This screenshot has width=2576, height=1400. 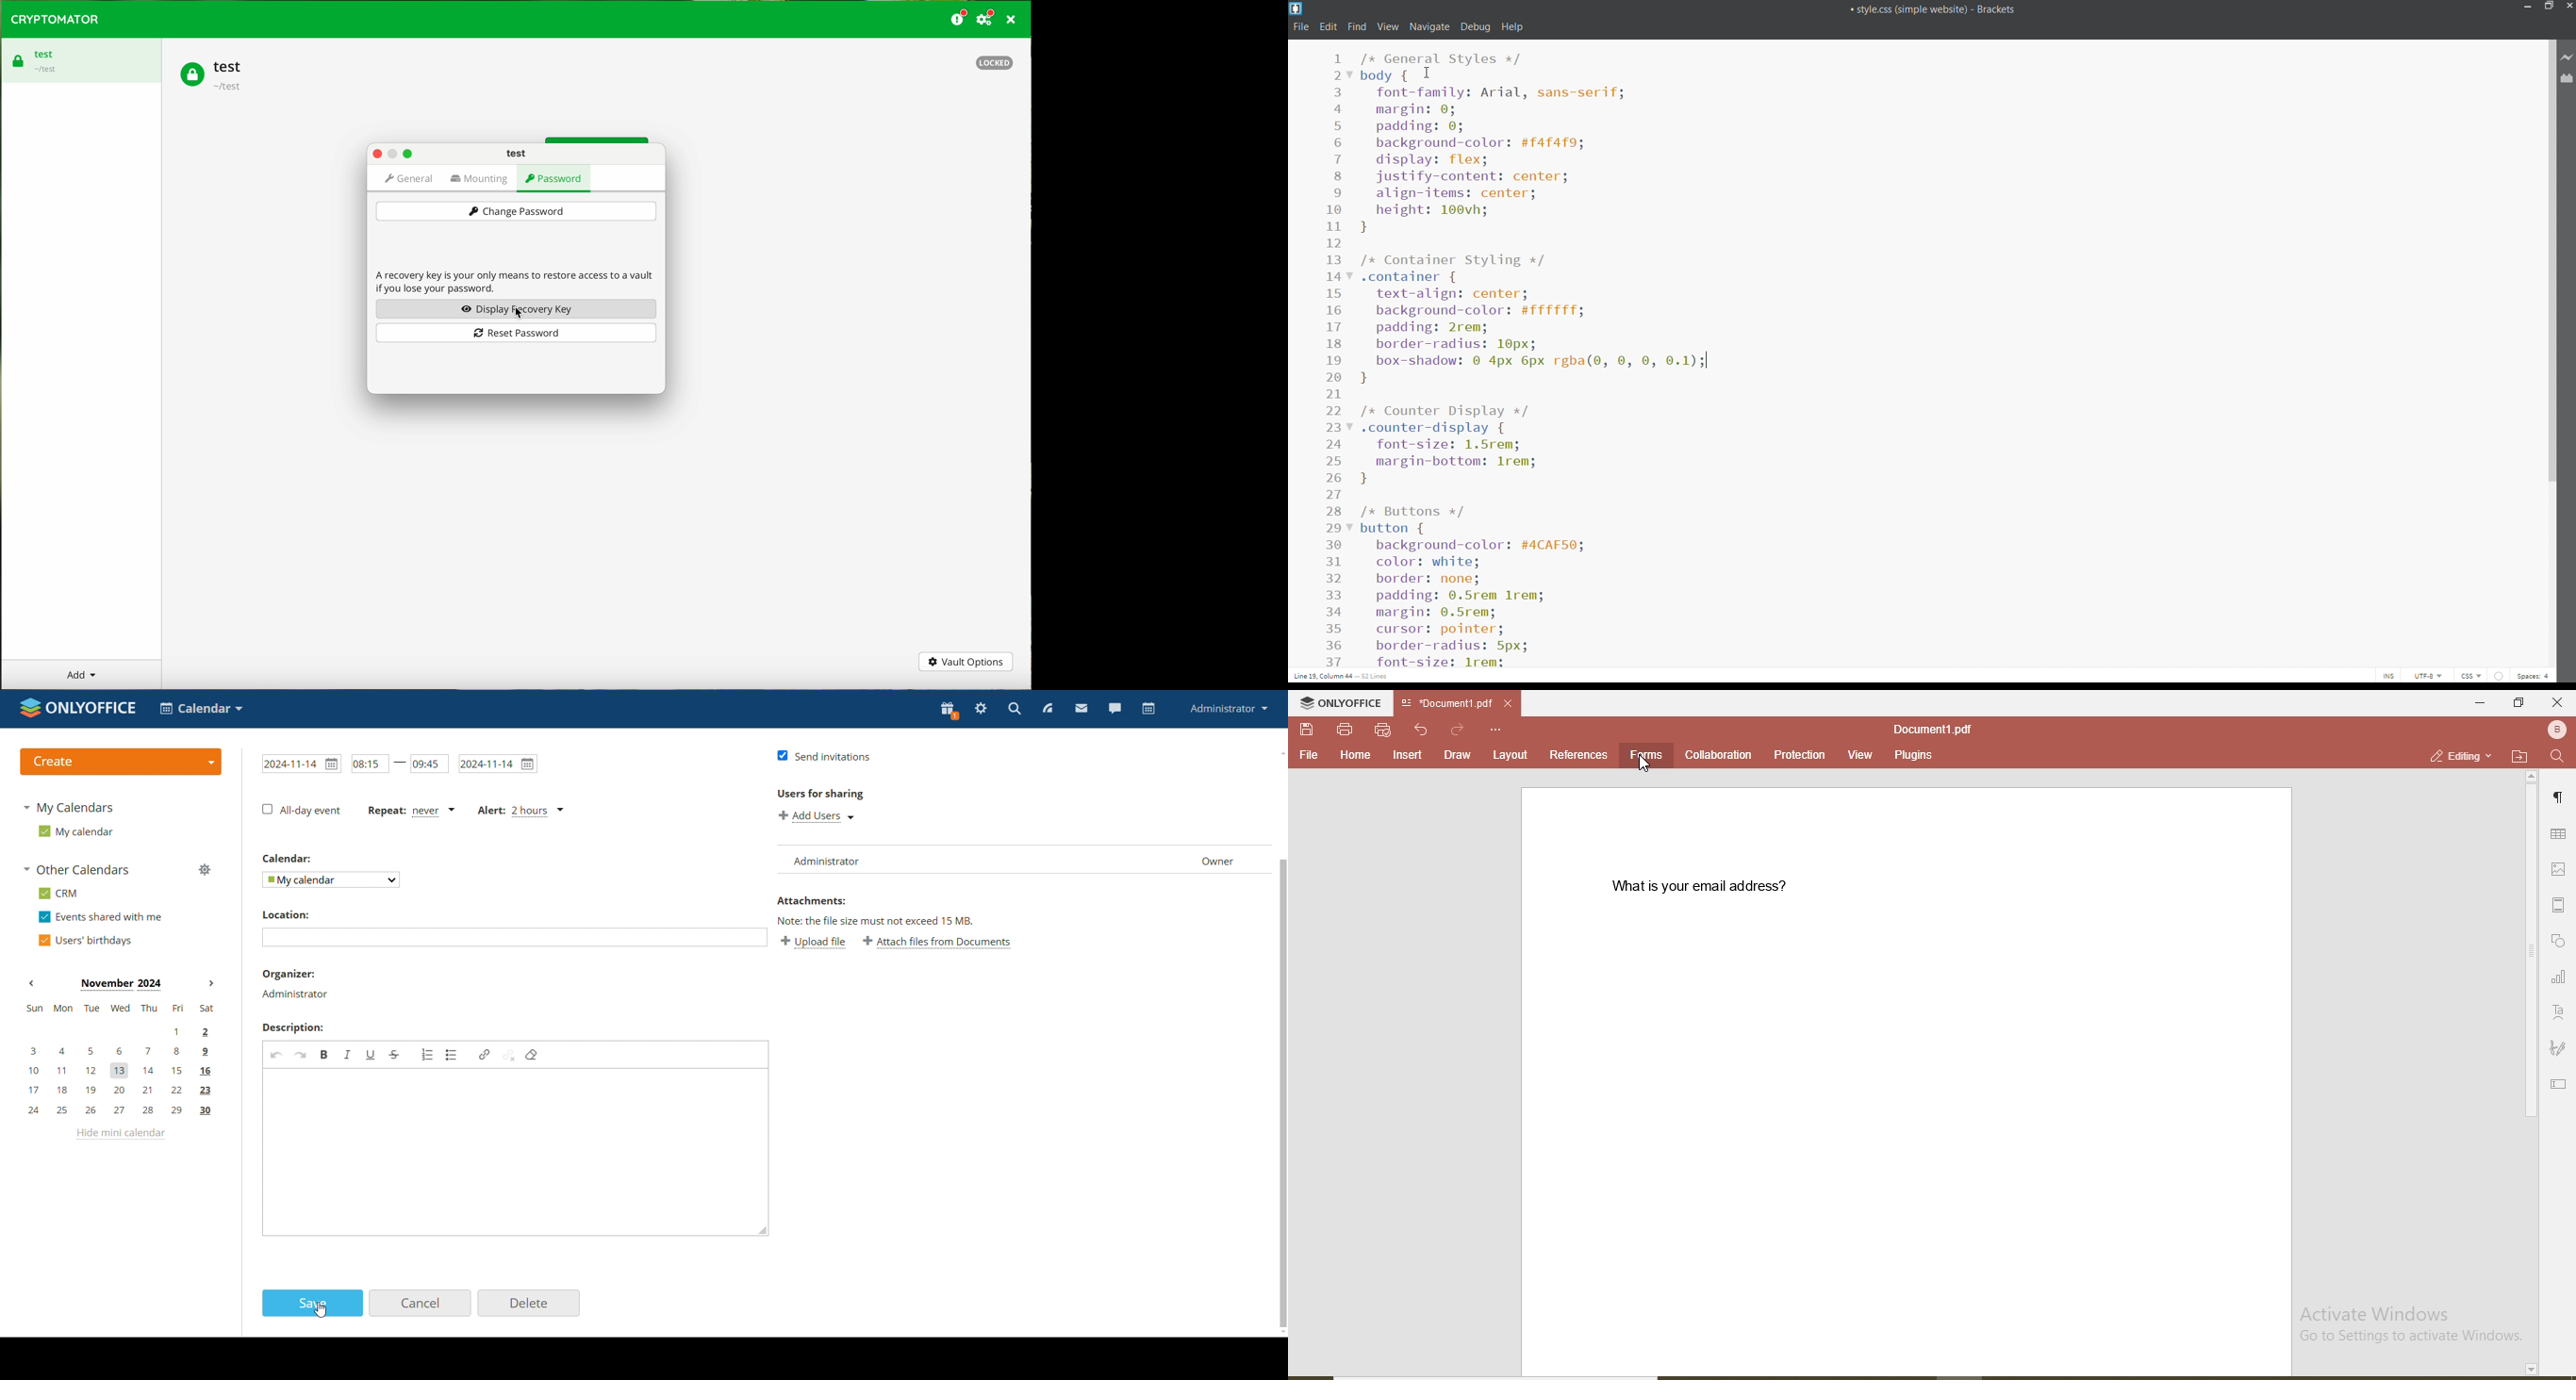 What do you see at coordinates (479, 1054) in the screenshot?
I see `link` at bounding box center [479, 1054].